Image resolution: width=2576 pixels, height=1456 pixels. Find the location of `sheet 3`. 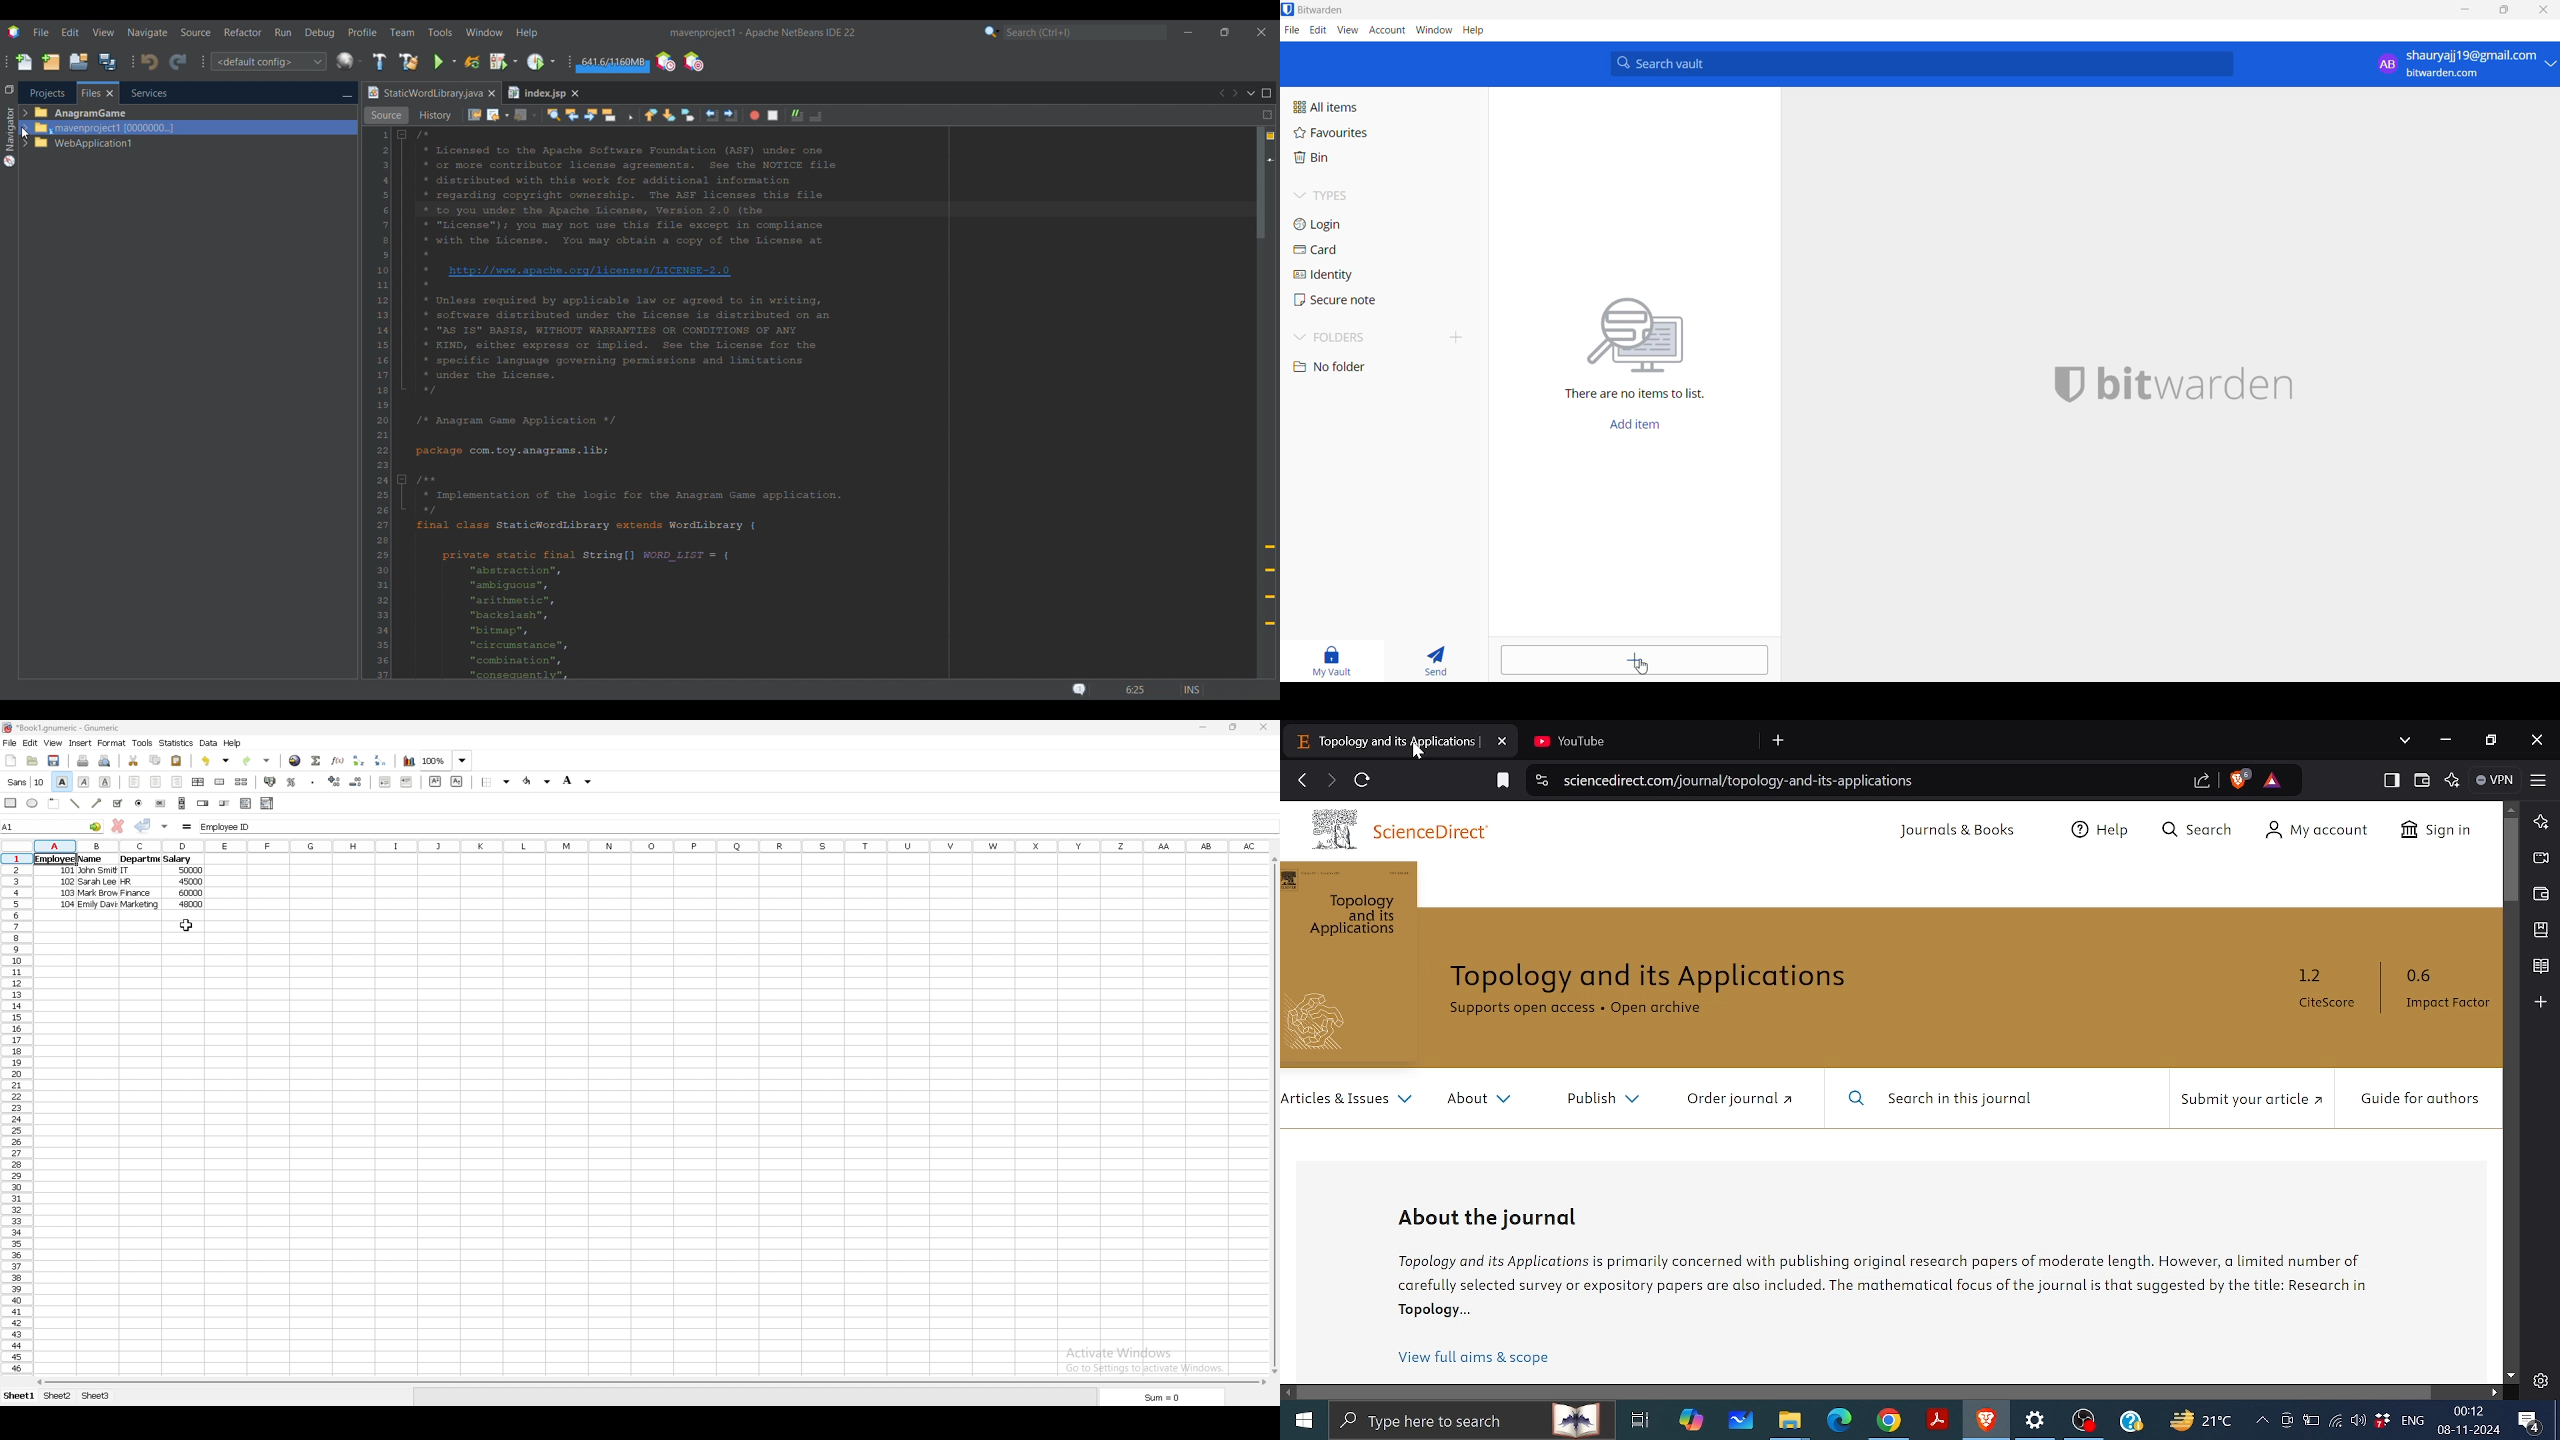

sheet 3 is located at coordinates (95, 1397).